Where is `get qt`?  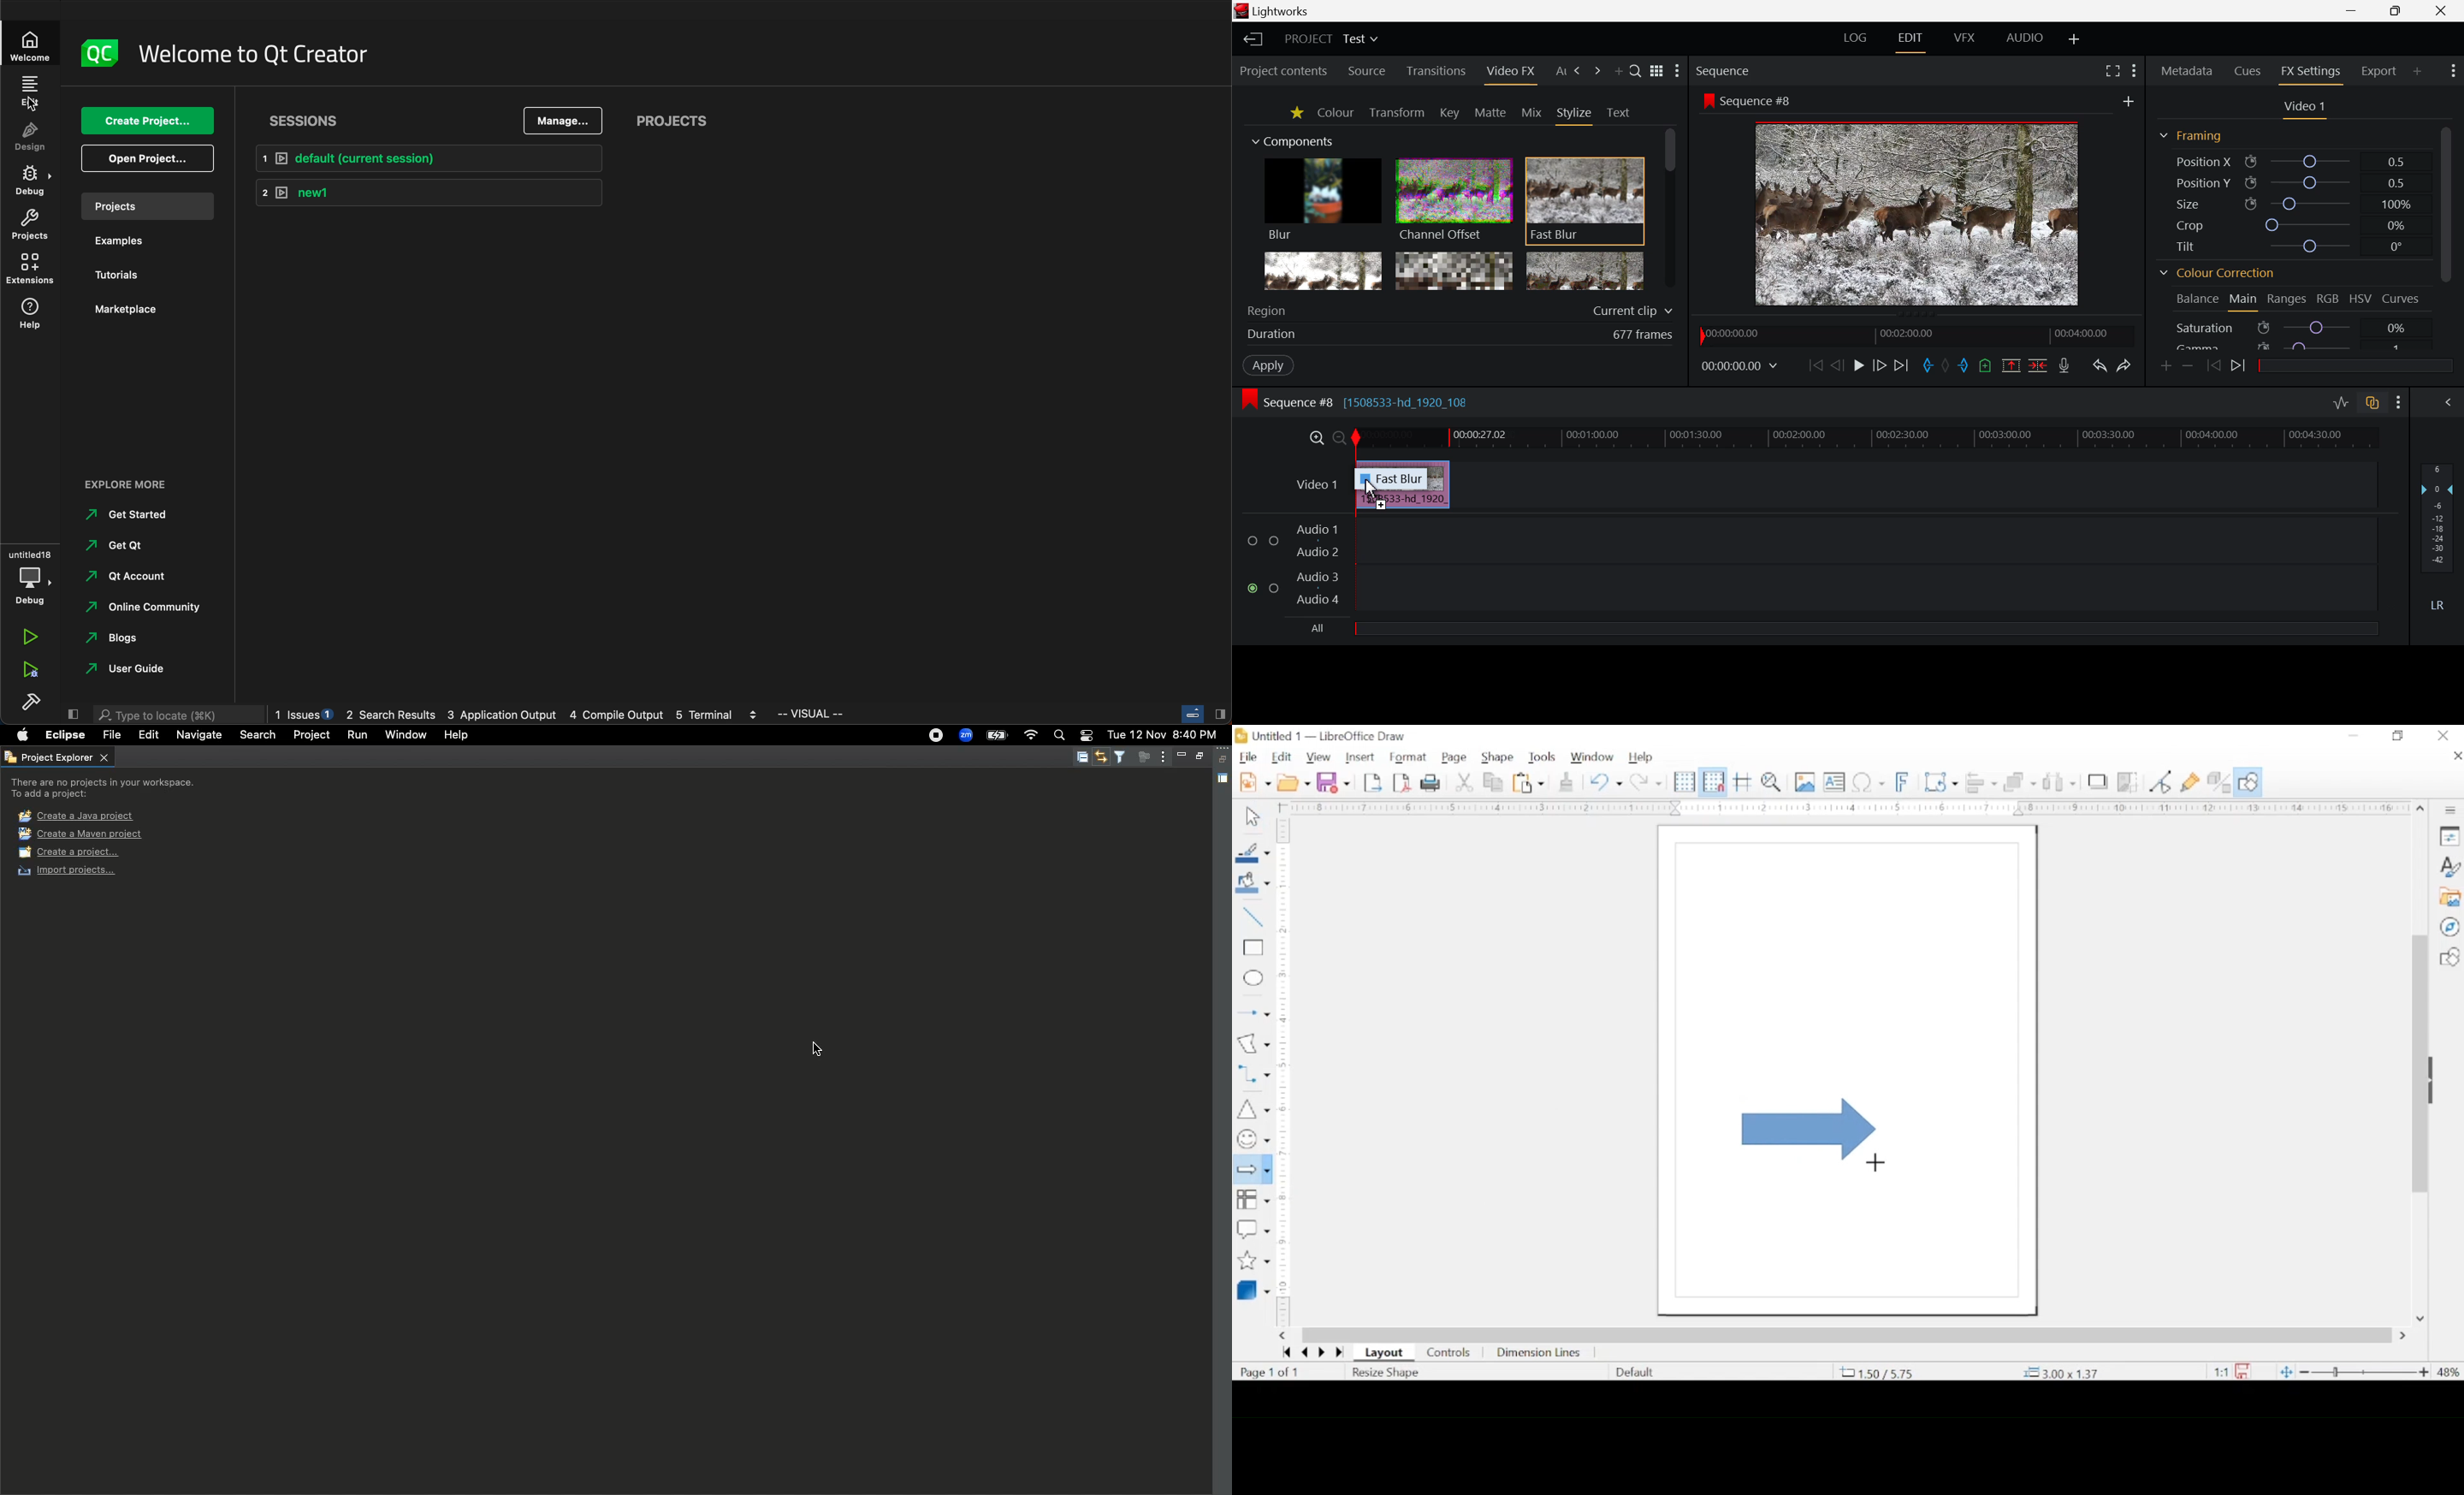 get qt is located at coordinates (128, 546).